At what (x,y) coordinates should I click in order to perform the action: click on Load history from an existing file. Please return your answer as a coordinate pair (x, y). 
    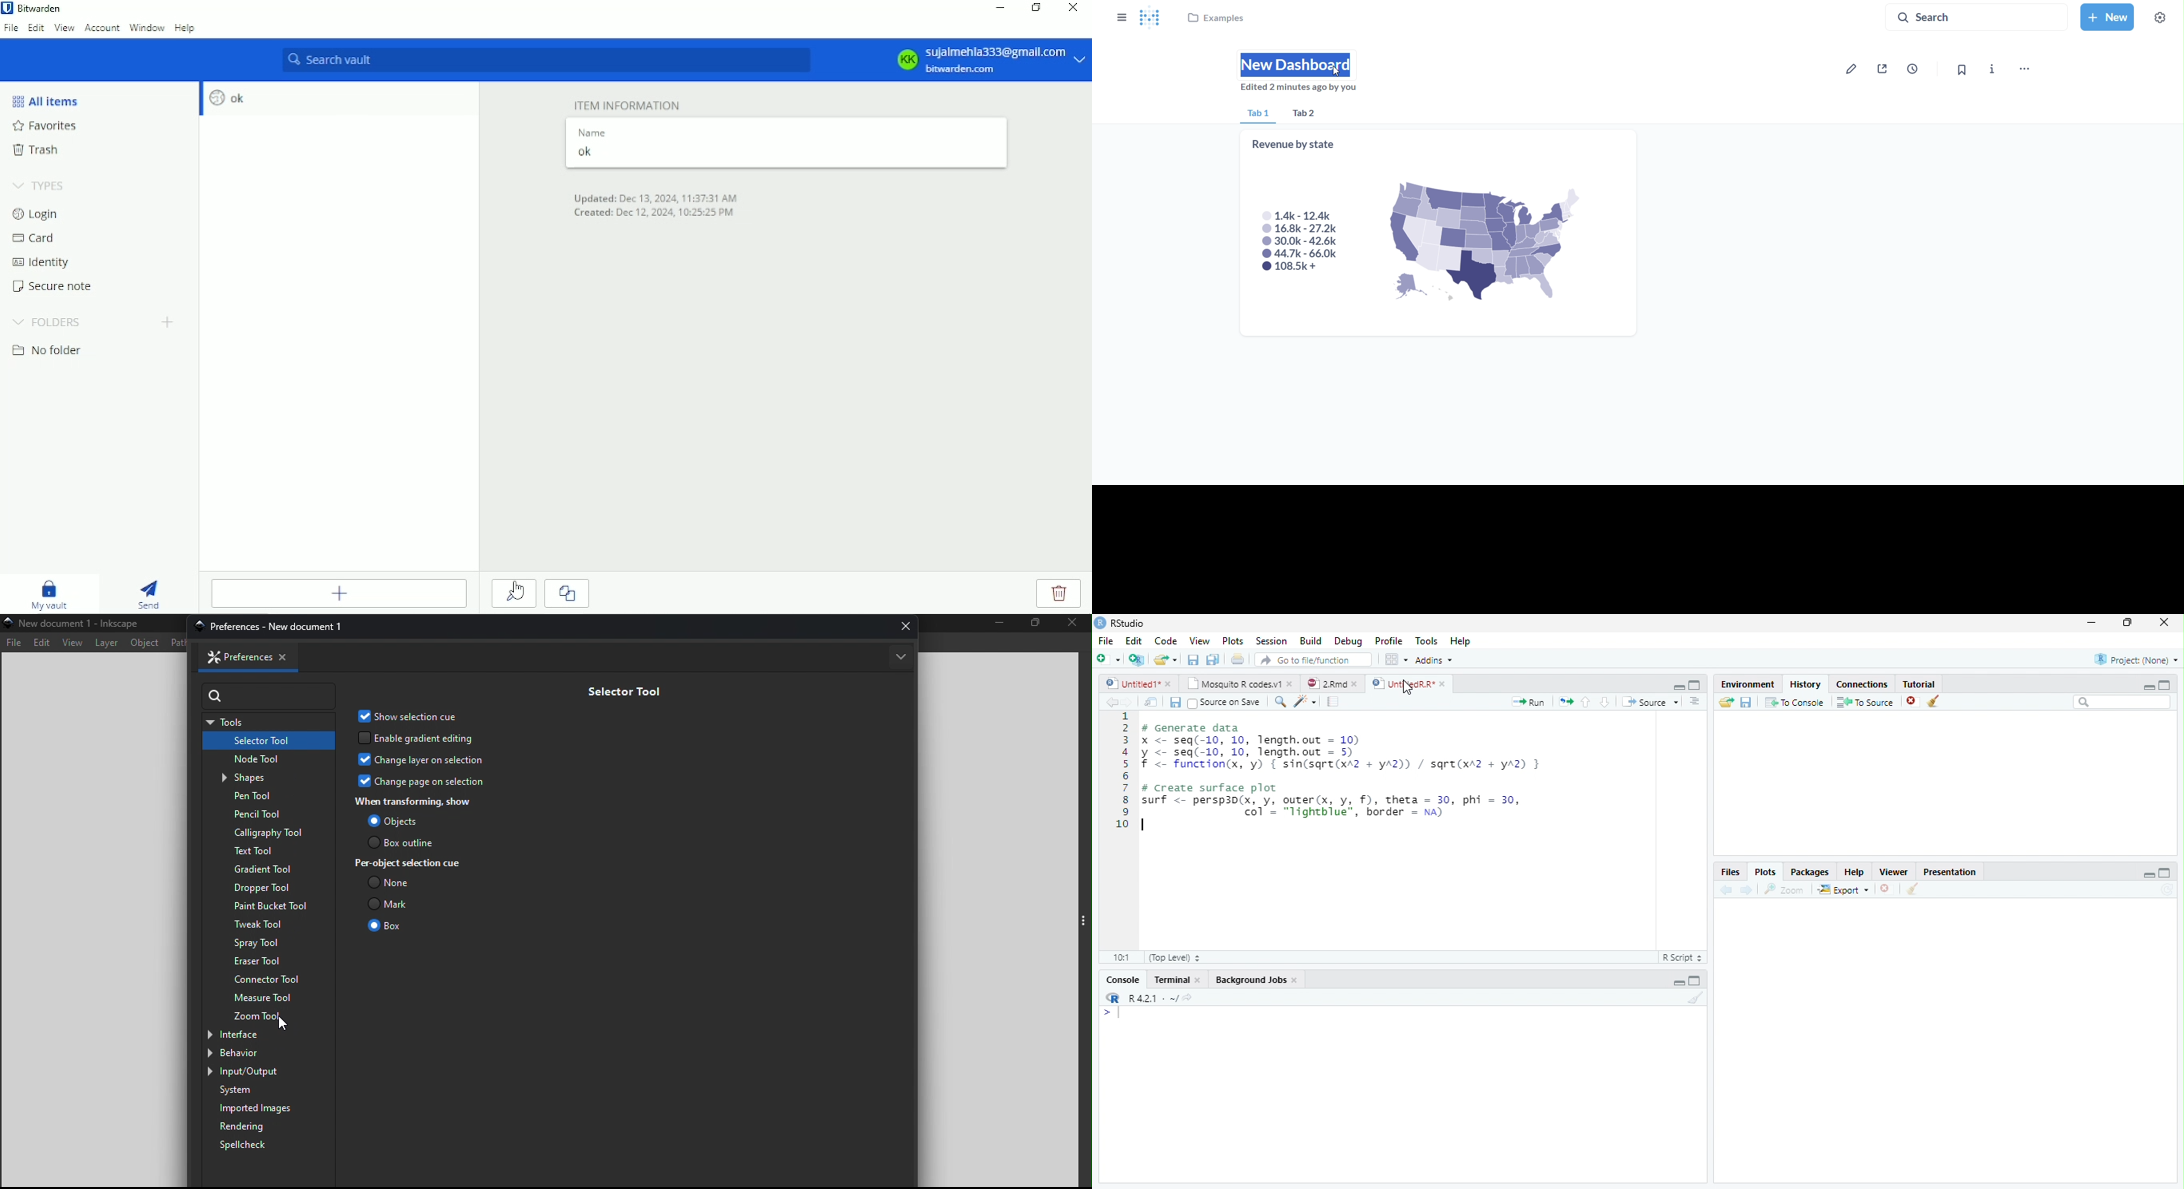
    Looking at the image, I should click on (1725, 703).